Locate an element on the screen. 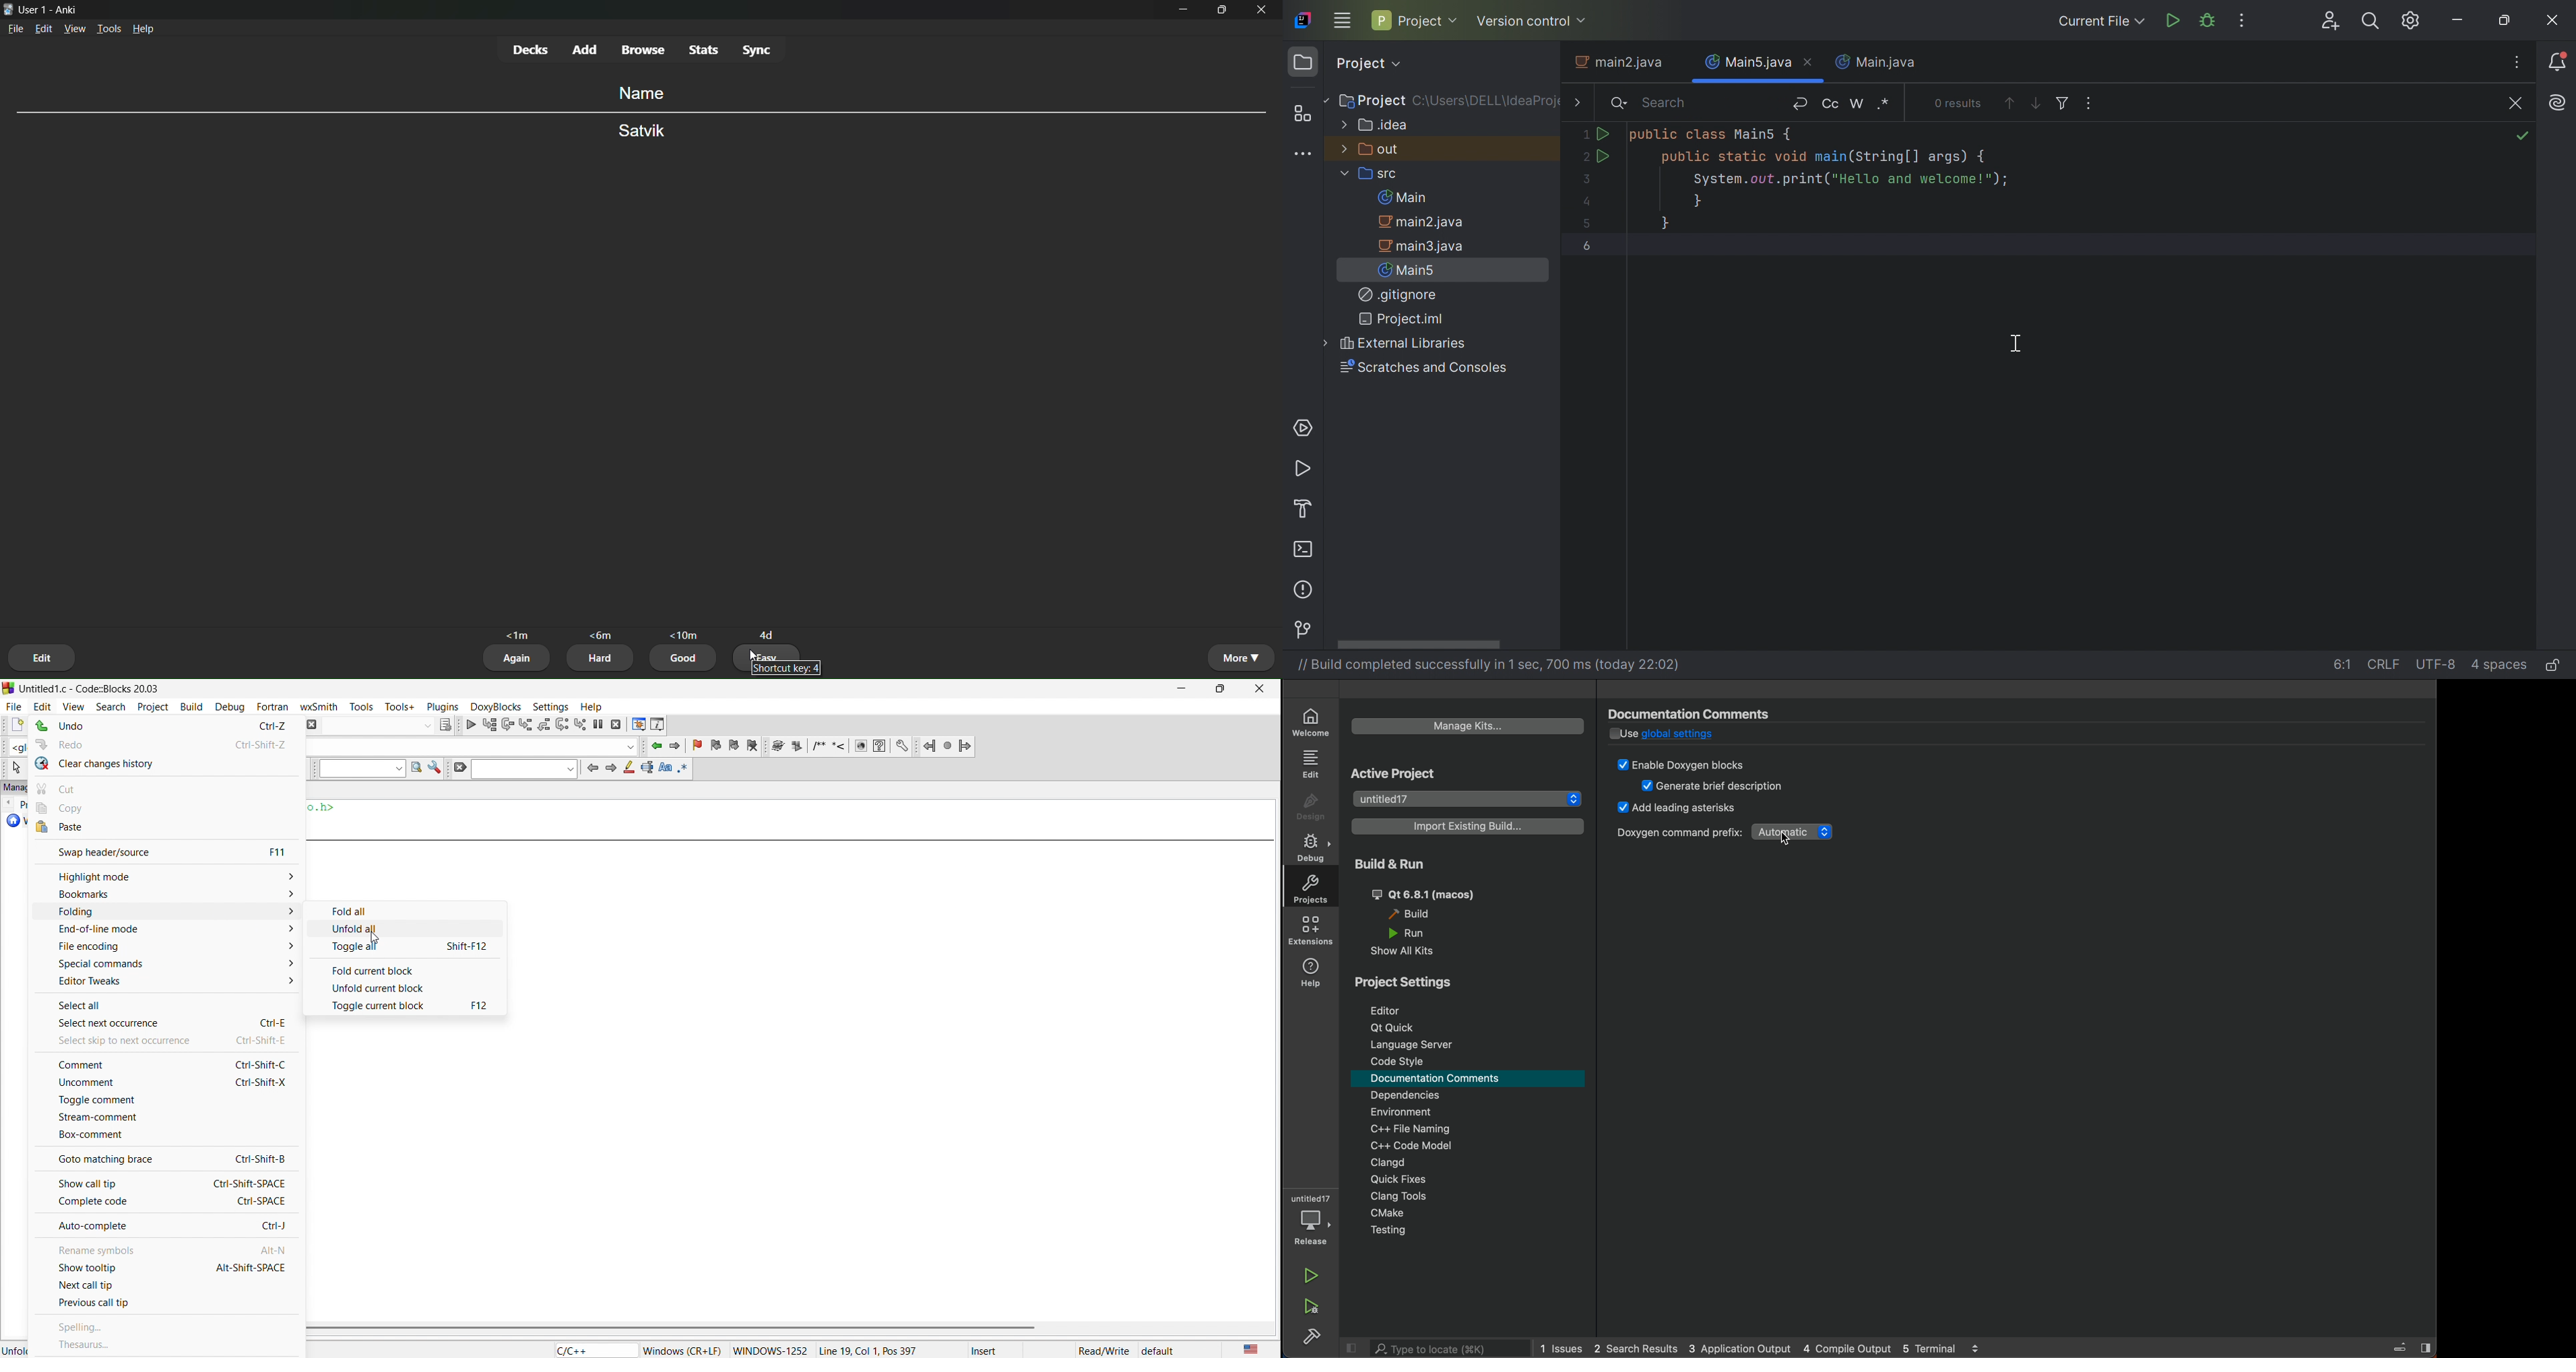 The image size is (2576, 1372). Windows-1252 is located at coordinates (770, 1350).